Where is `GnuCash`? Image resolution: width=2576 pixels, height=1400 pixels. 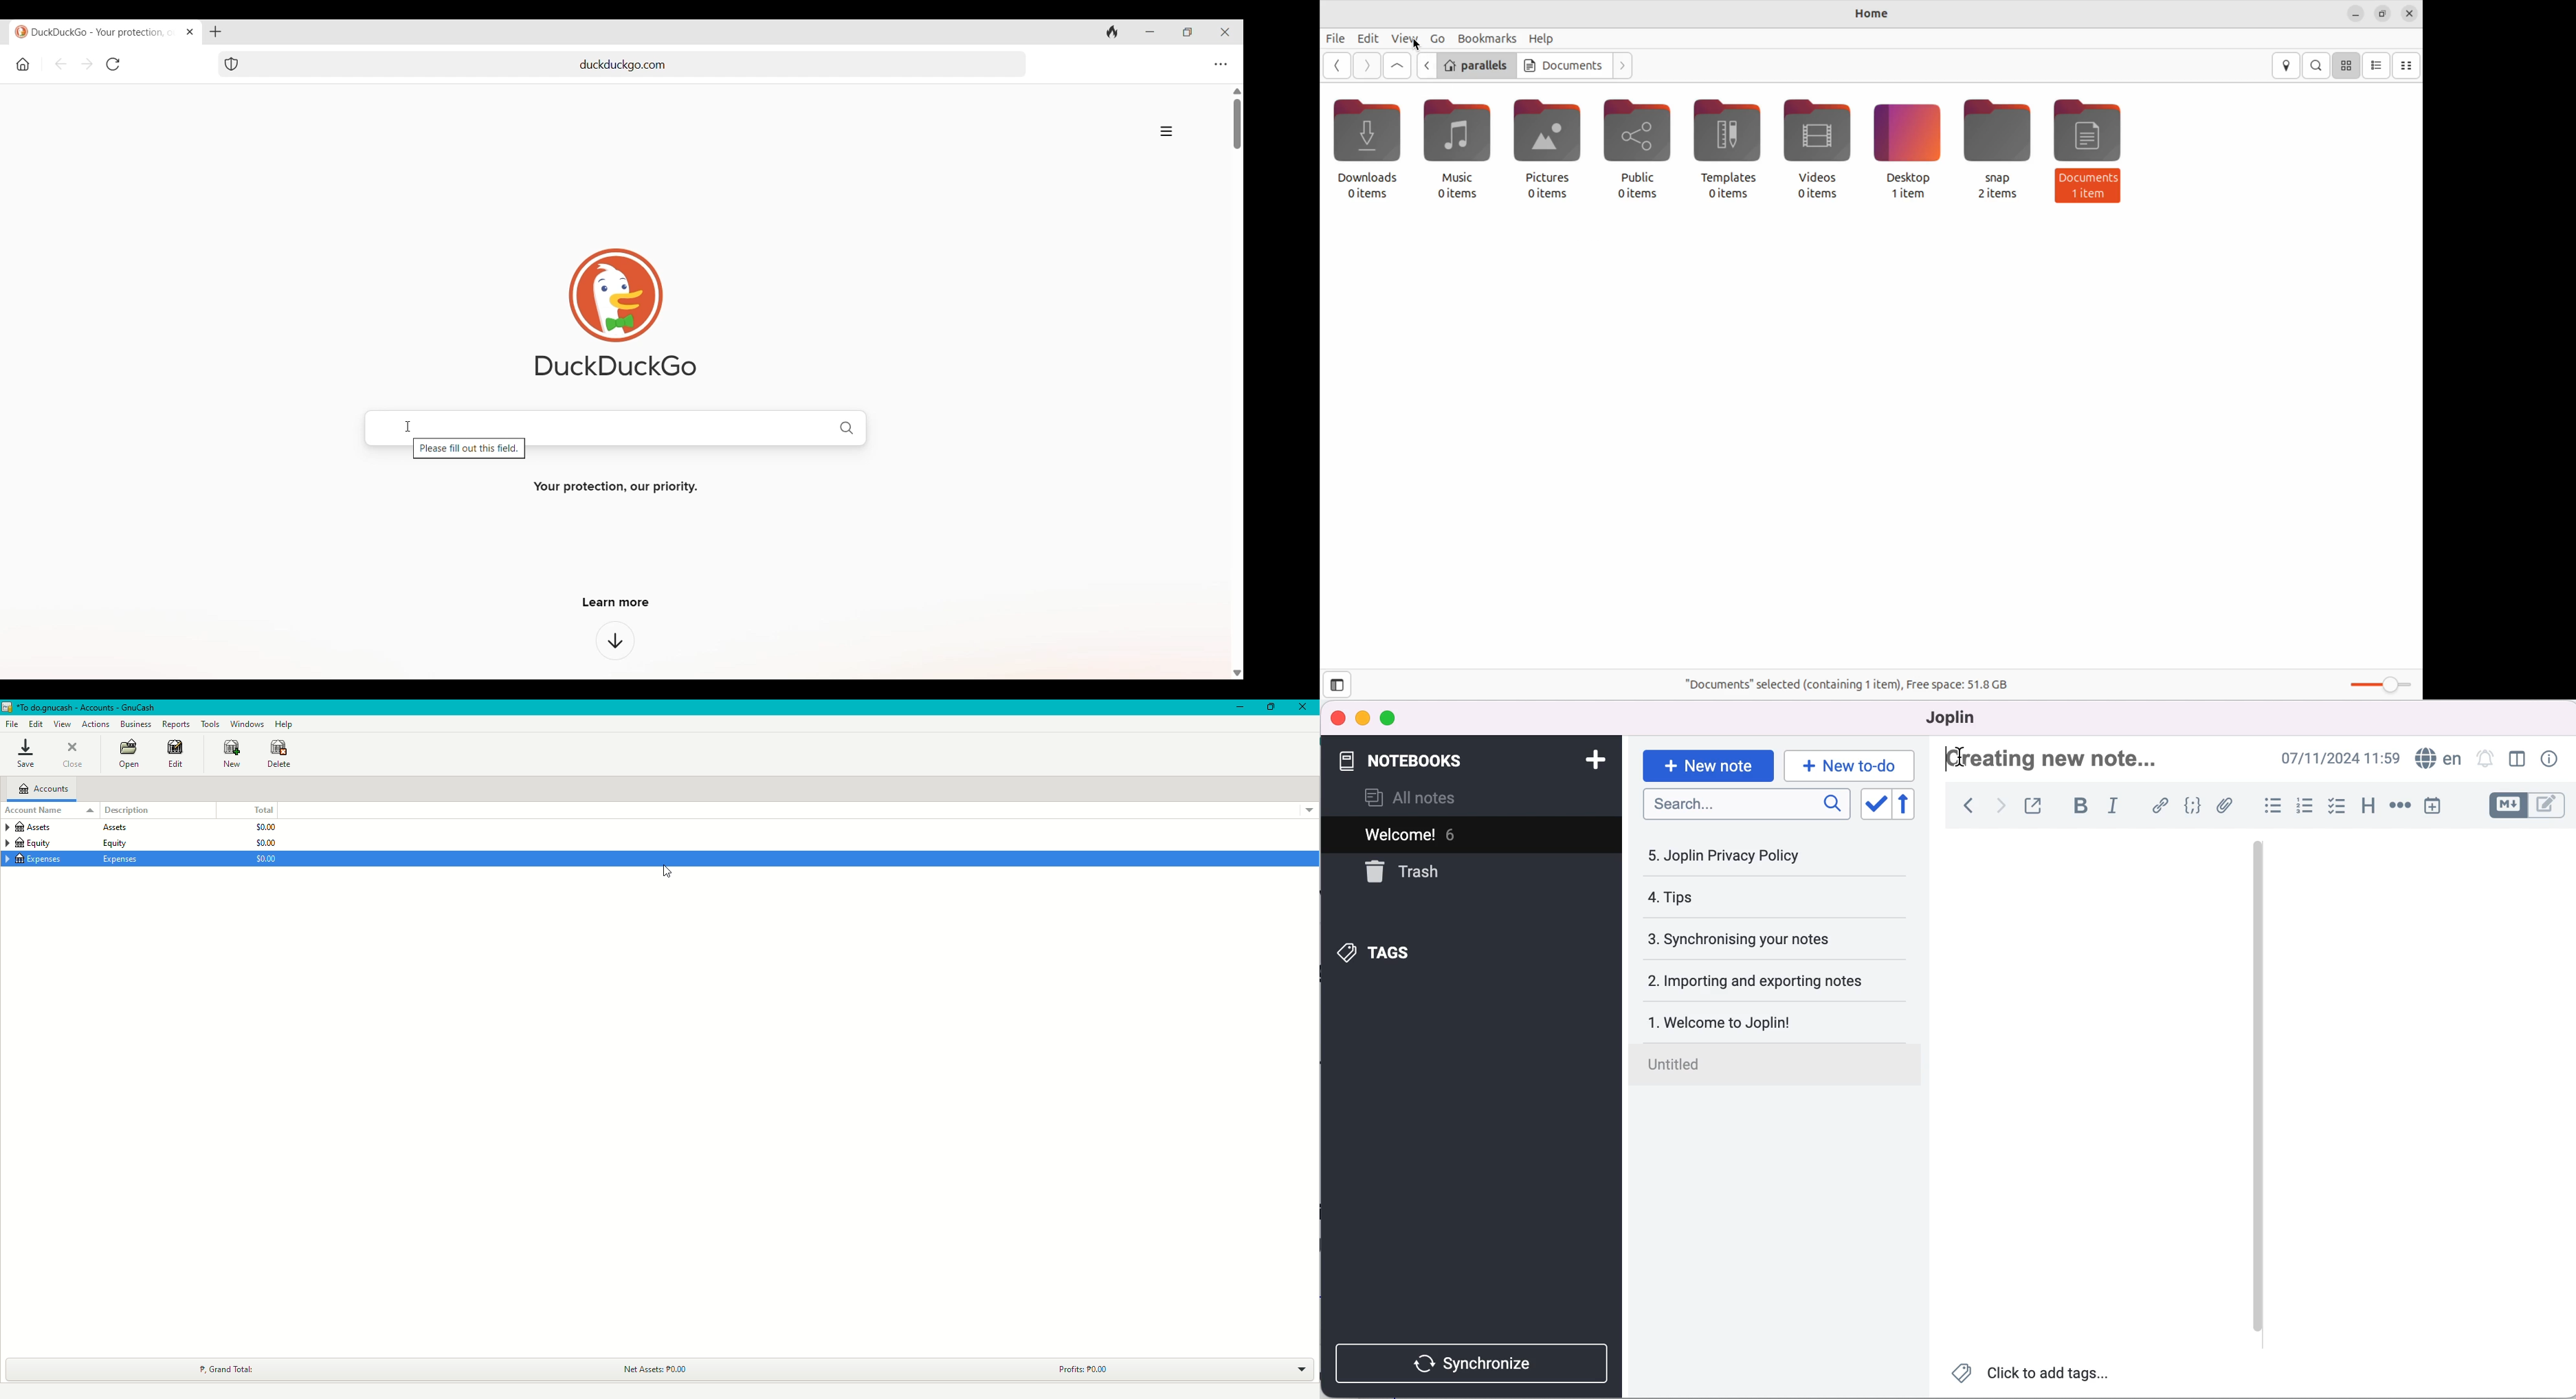
GnuCash is located at coordinates (82, 707).